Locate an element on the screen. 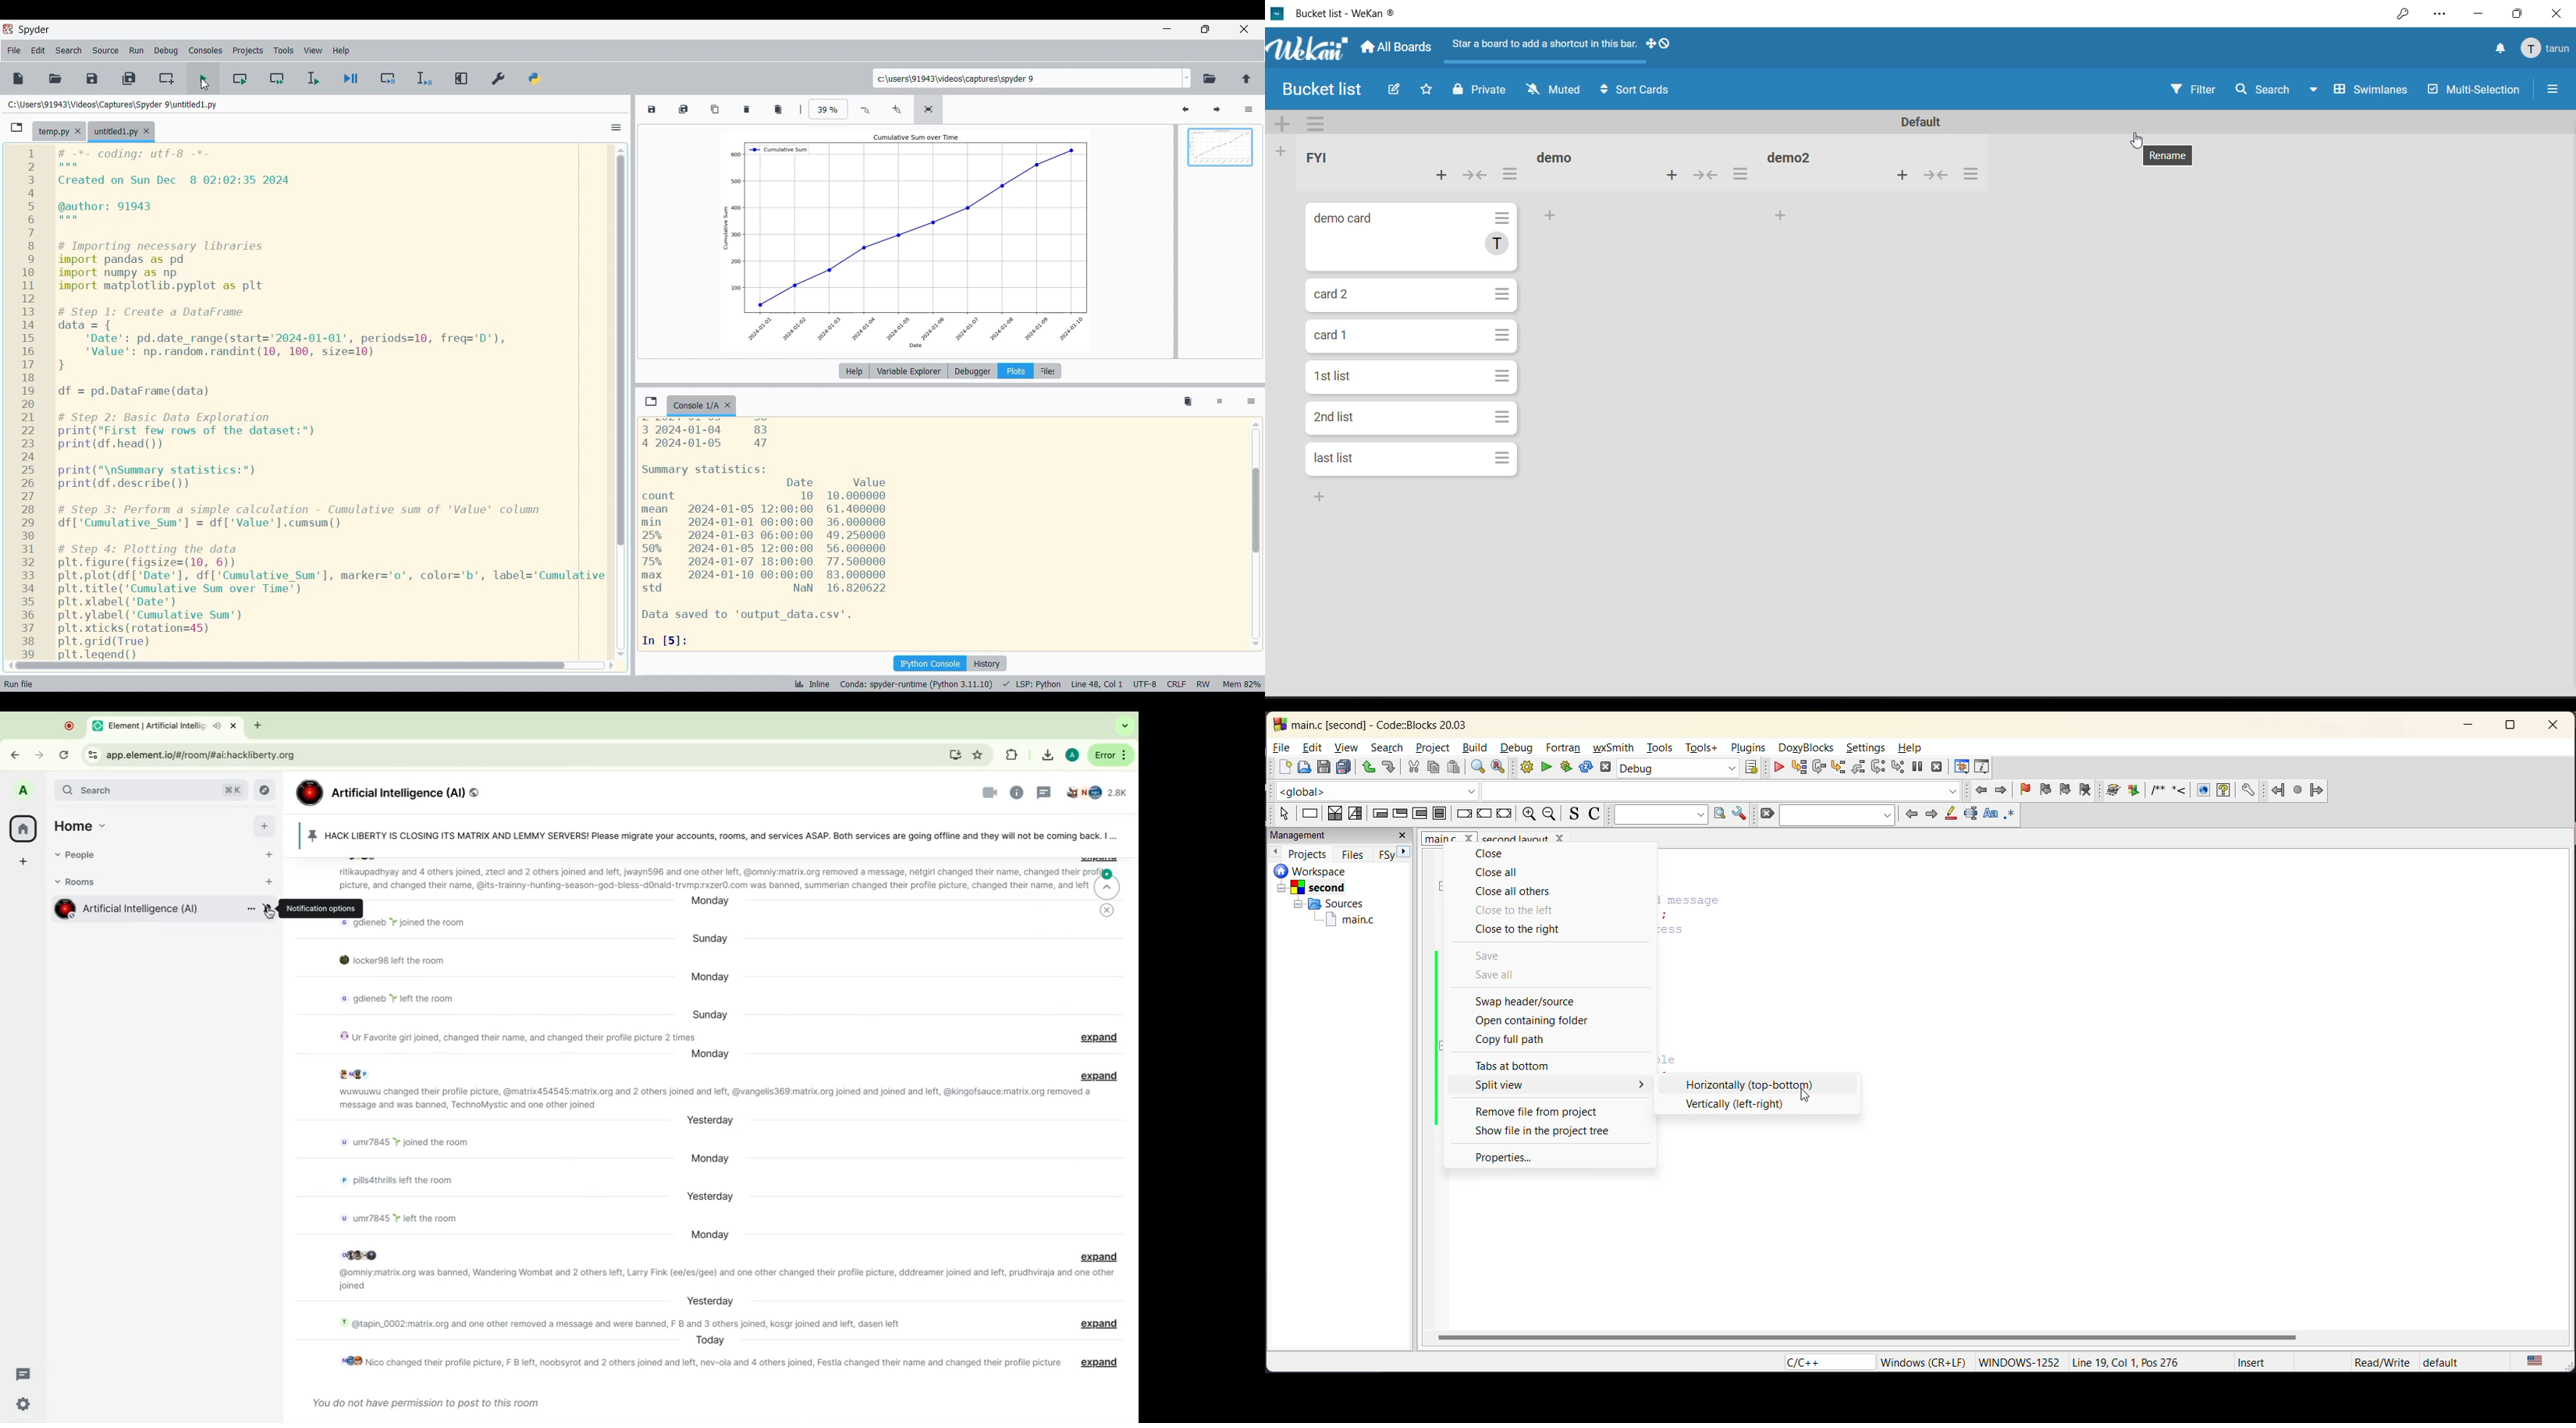  message is located at coordinates (620, 1324).